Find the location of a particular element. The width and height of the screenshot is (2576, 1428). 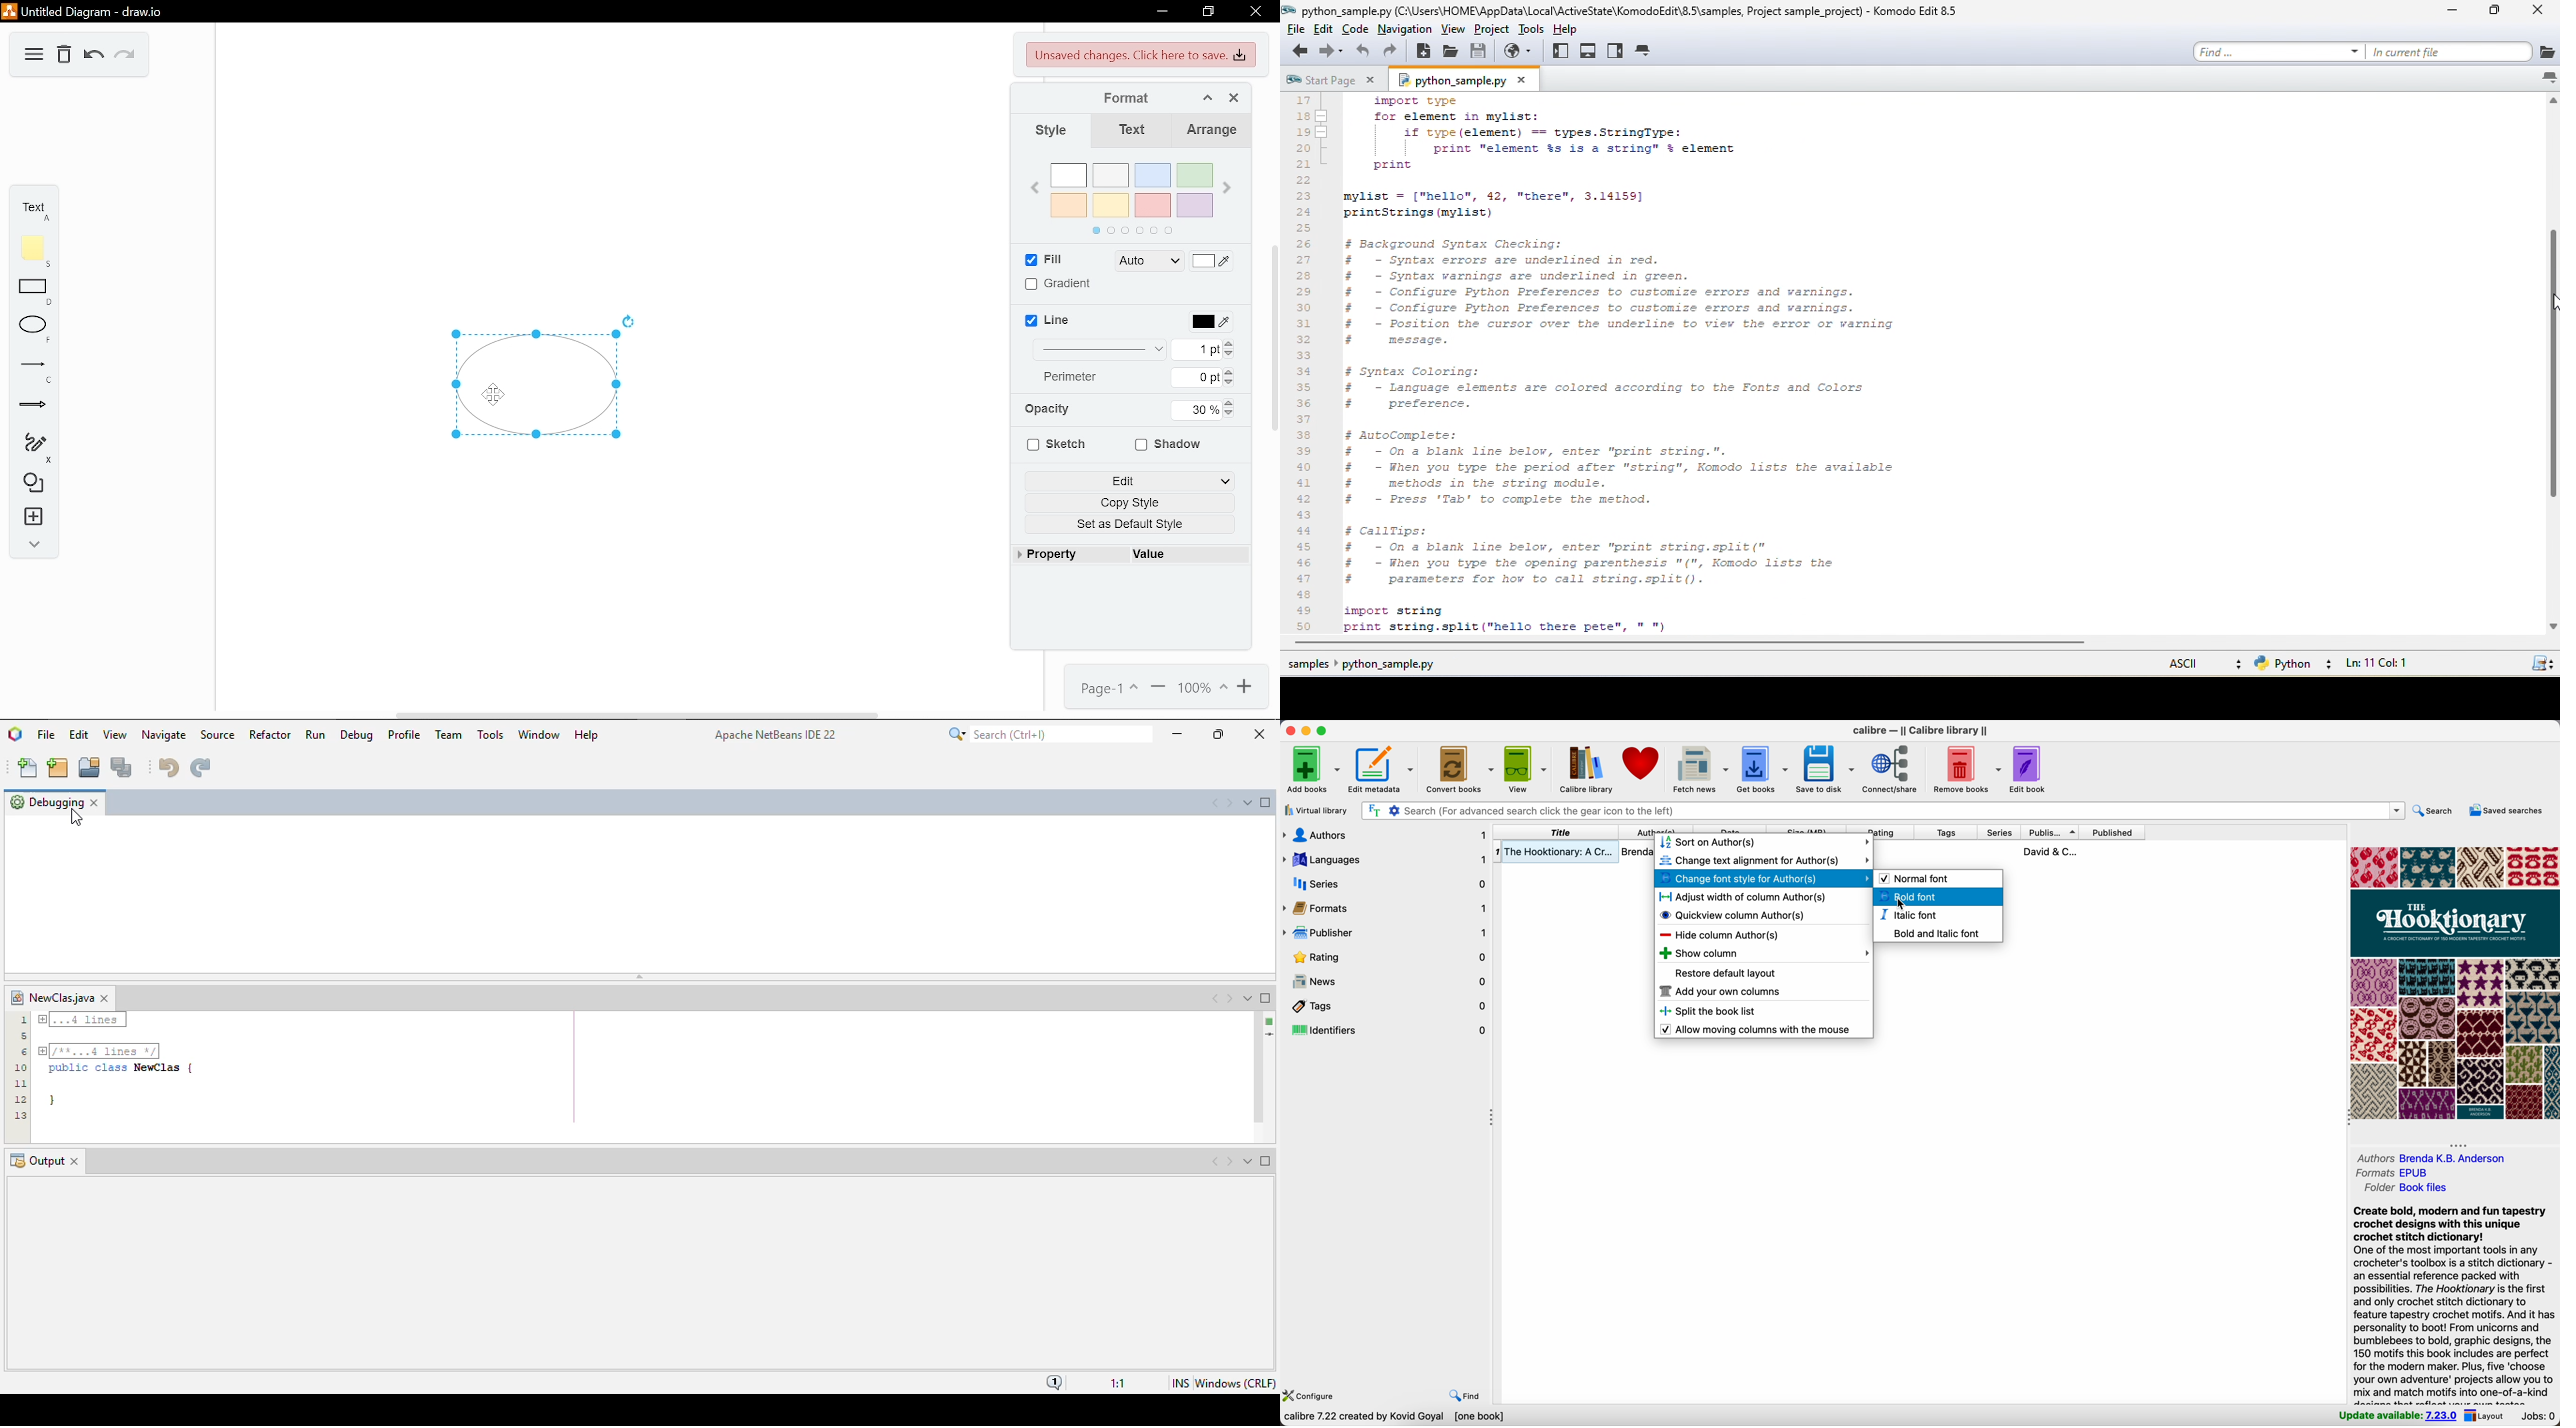

The Hooktionary book details is located at coordinates (1574, 854).